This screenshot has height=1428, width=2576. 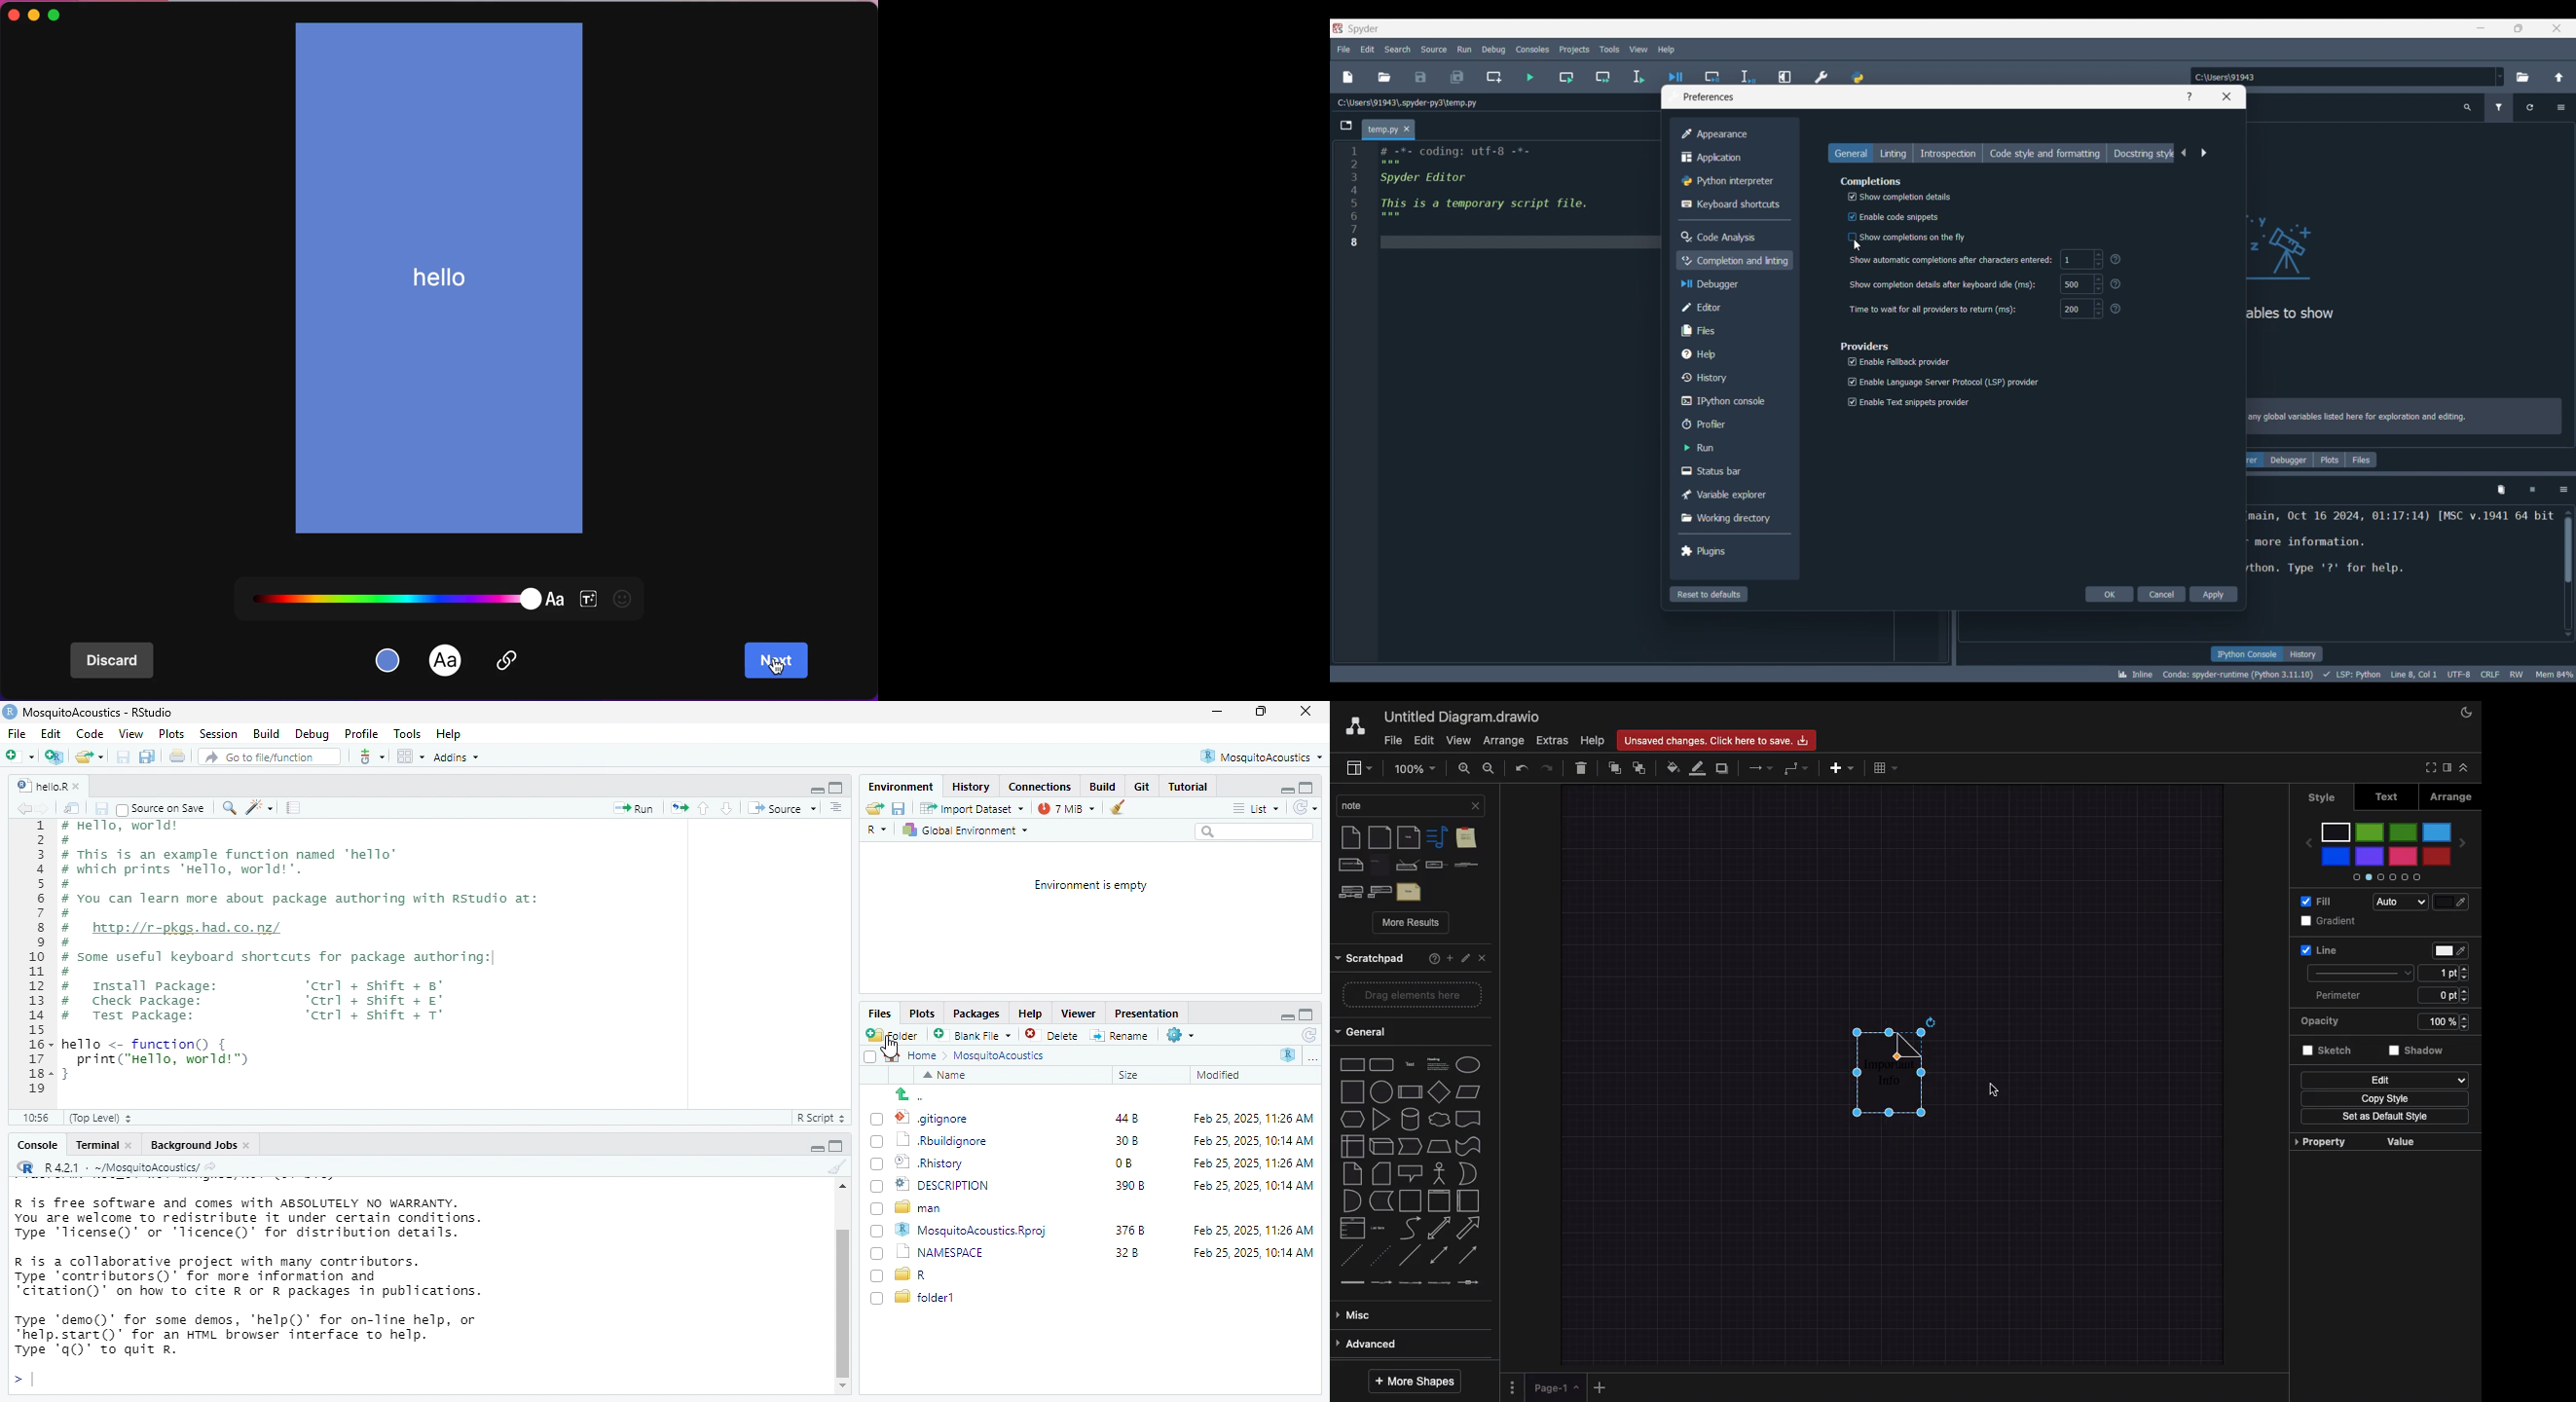 I want to click on compile report, so click(x=295, y=809).